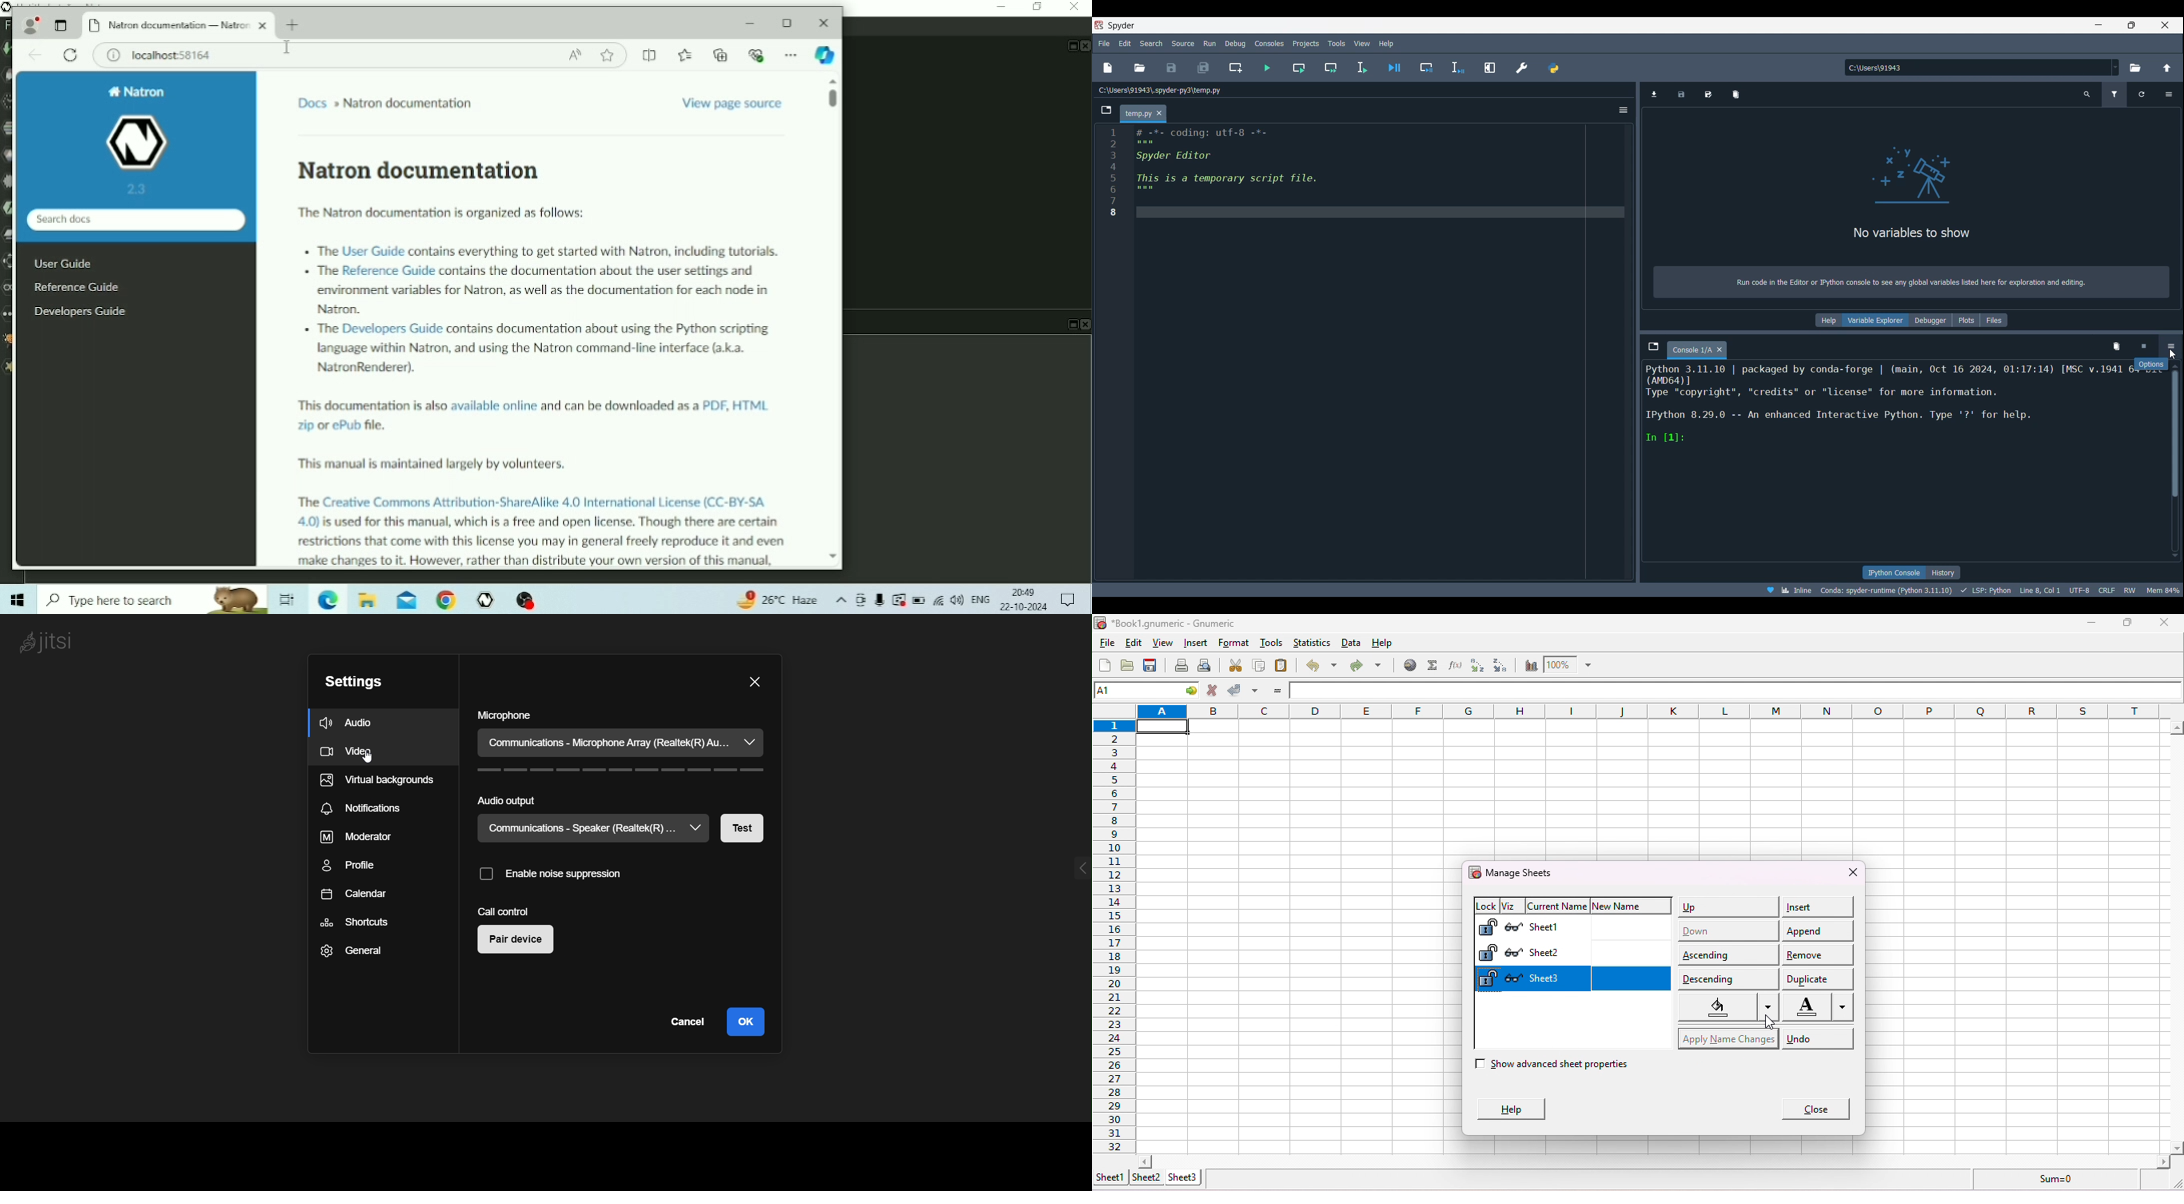 The image size is (2184, 1204). What do you see at coordinates (1486, 979) in the screenshot?
I see `Lock sheet 3` at bounding box center [1486, 979].